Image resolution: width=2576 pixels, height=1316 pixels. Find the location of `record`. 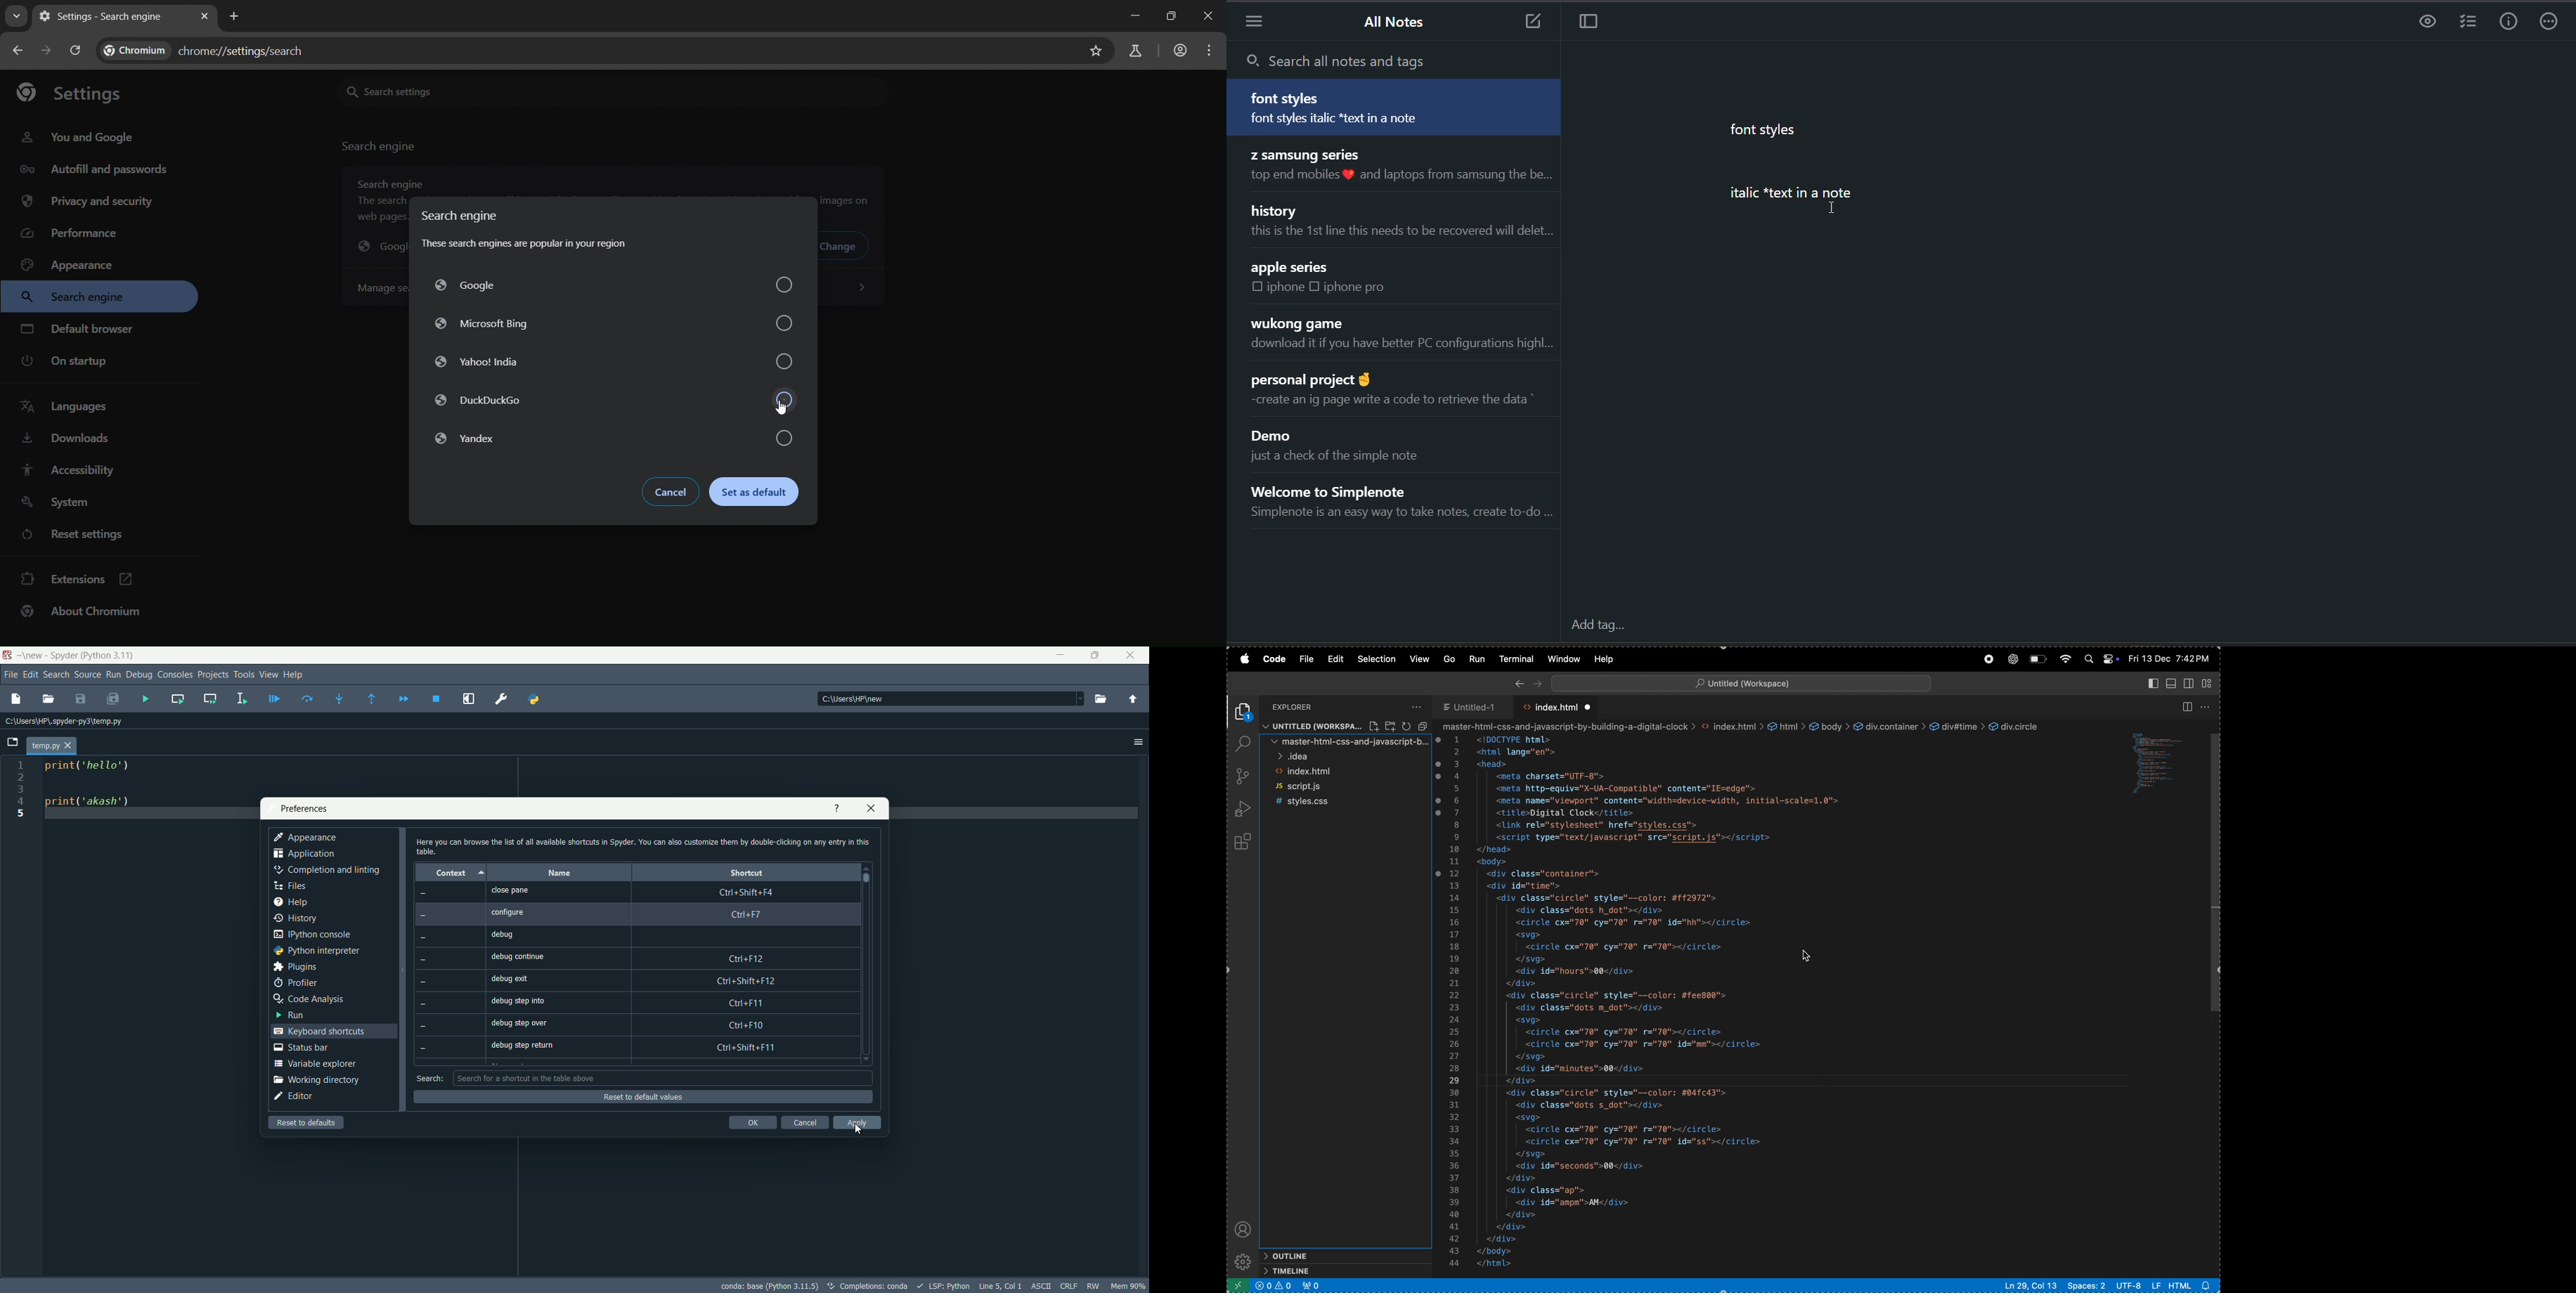

record is located at coordinates (1987, 659).